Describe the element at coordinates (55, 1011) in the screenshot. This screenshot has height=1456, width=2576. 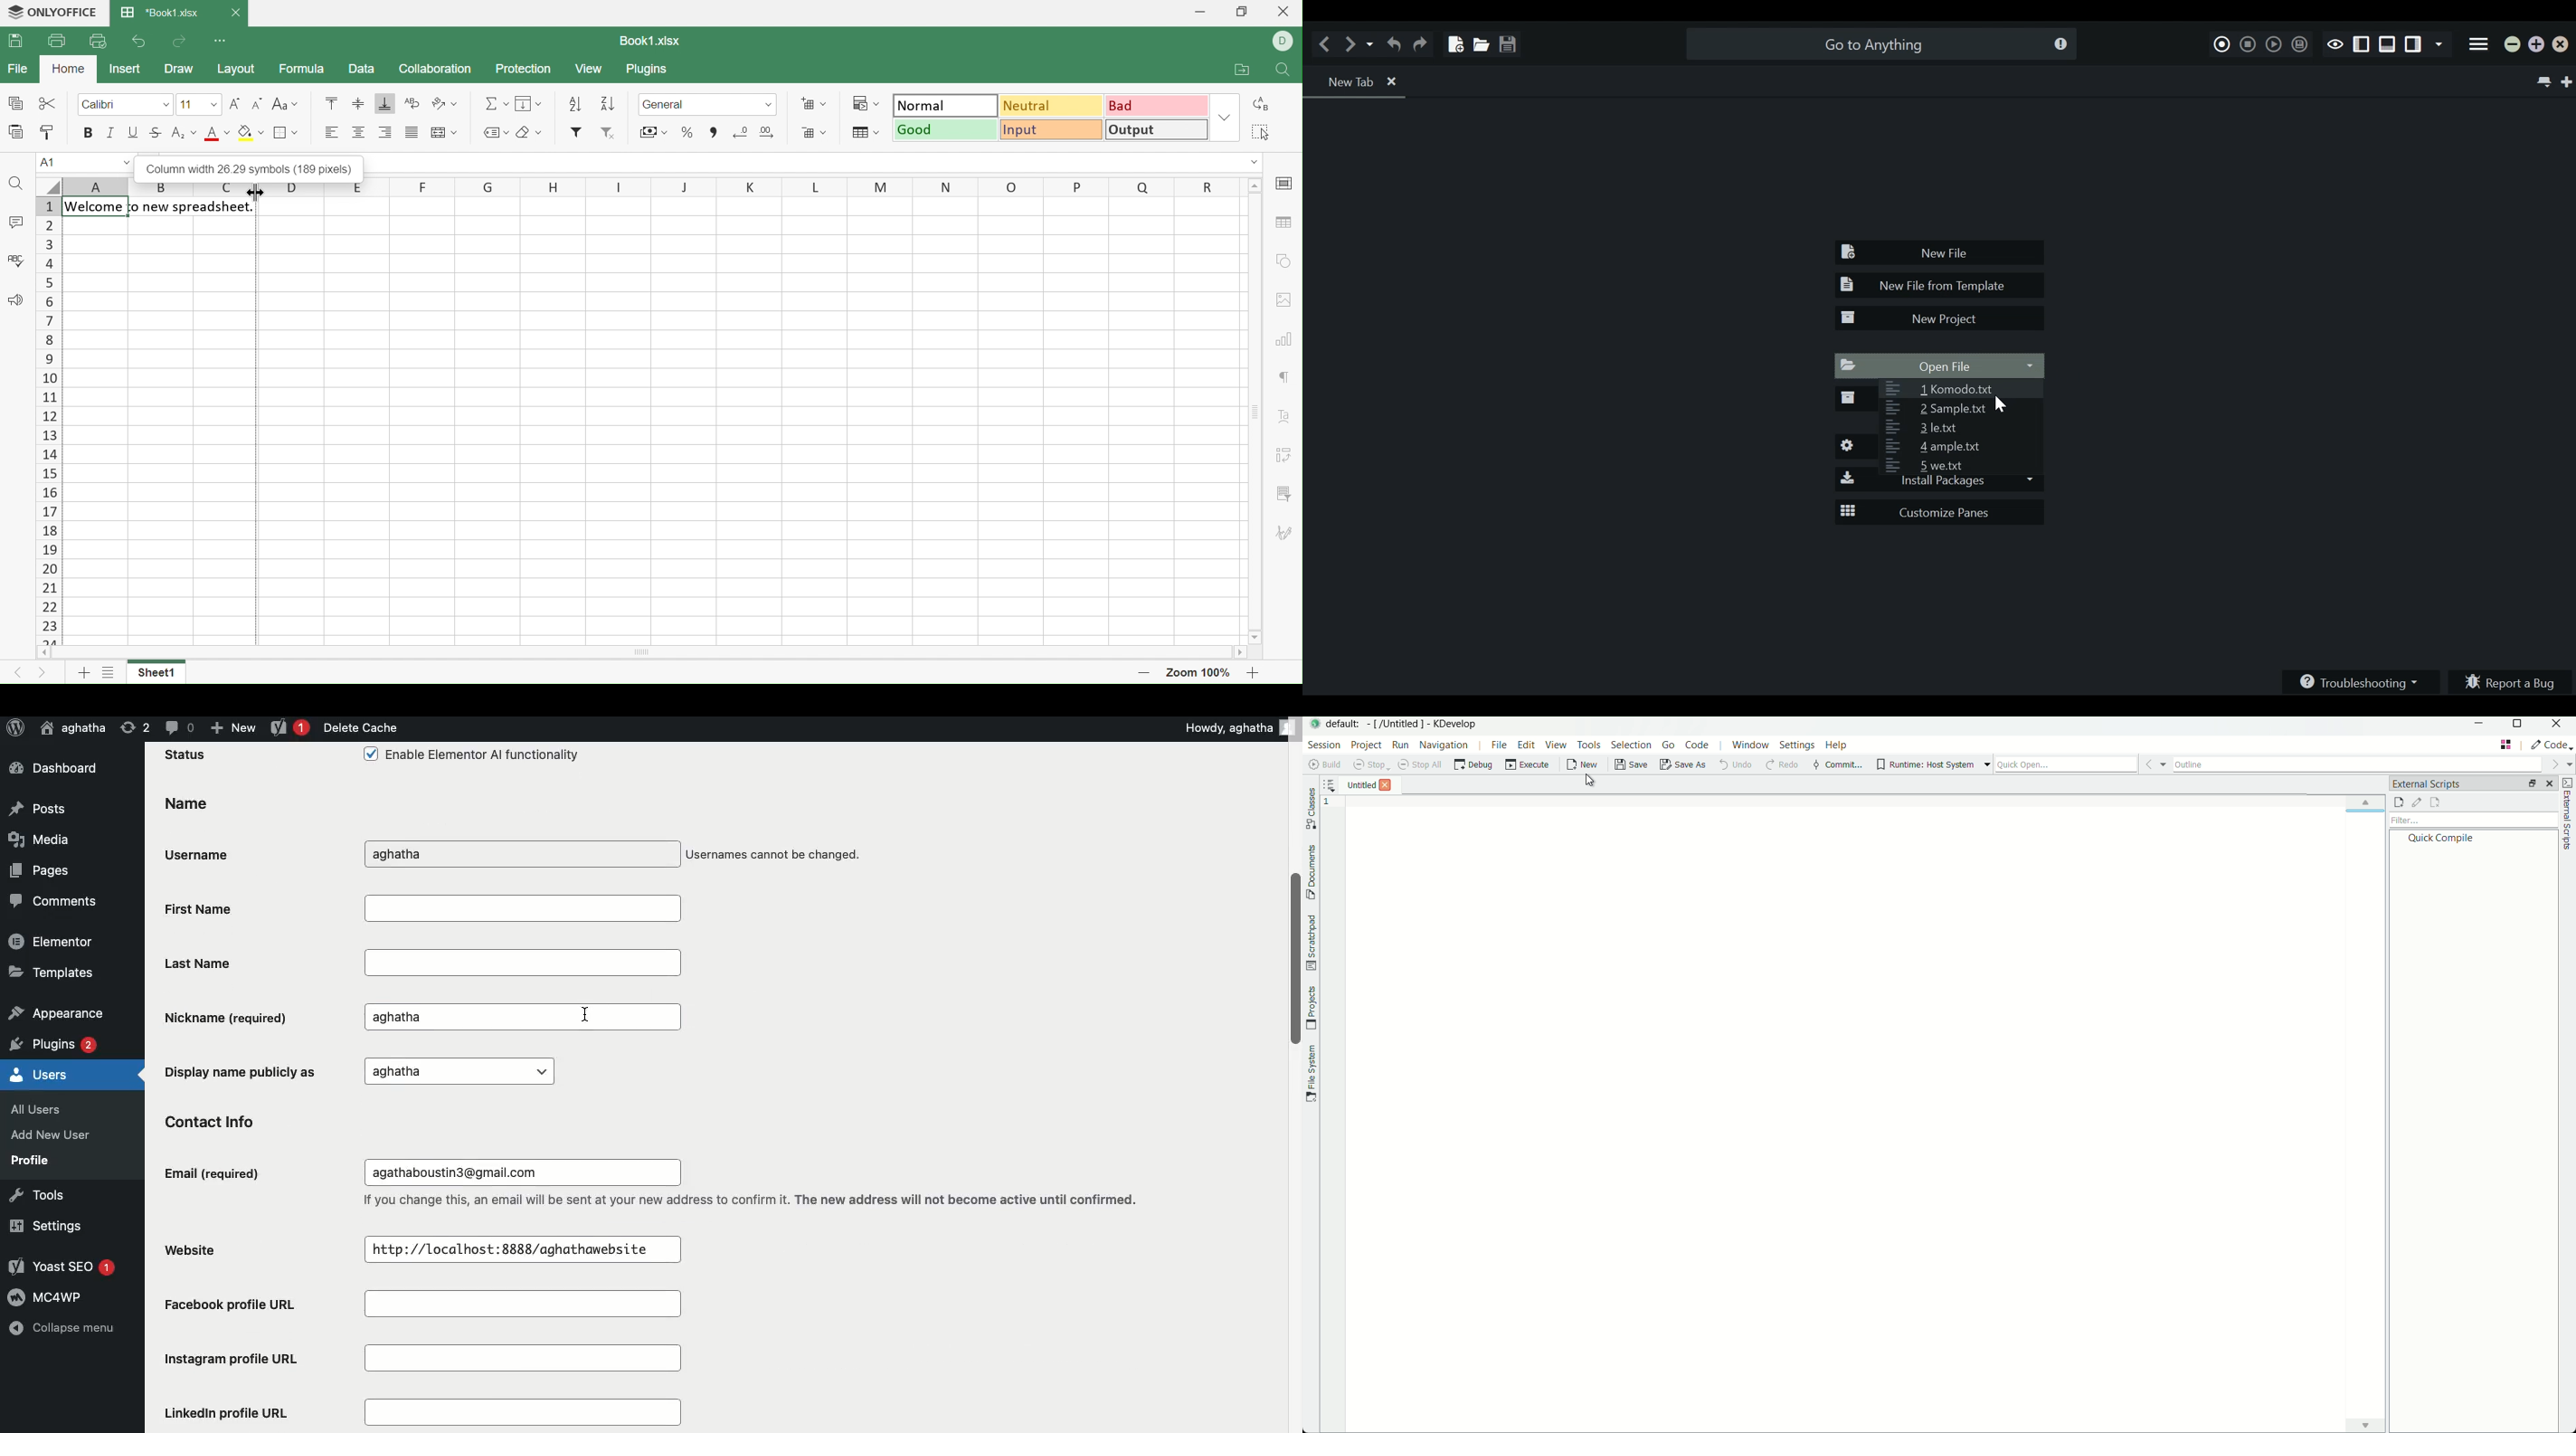
I see `Appearance` at that location.